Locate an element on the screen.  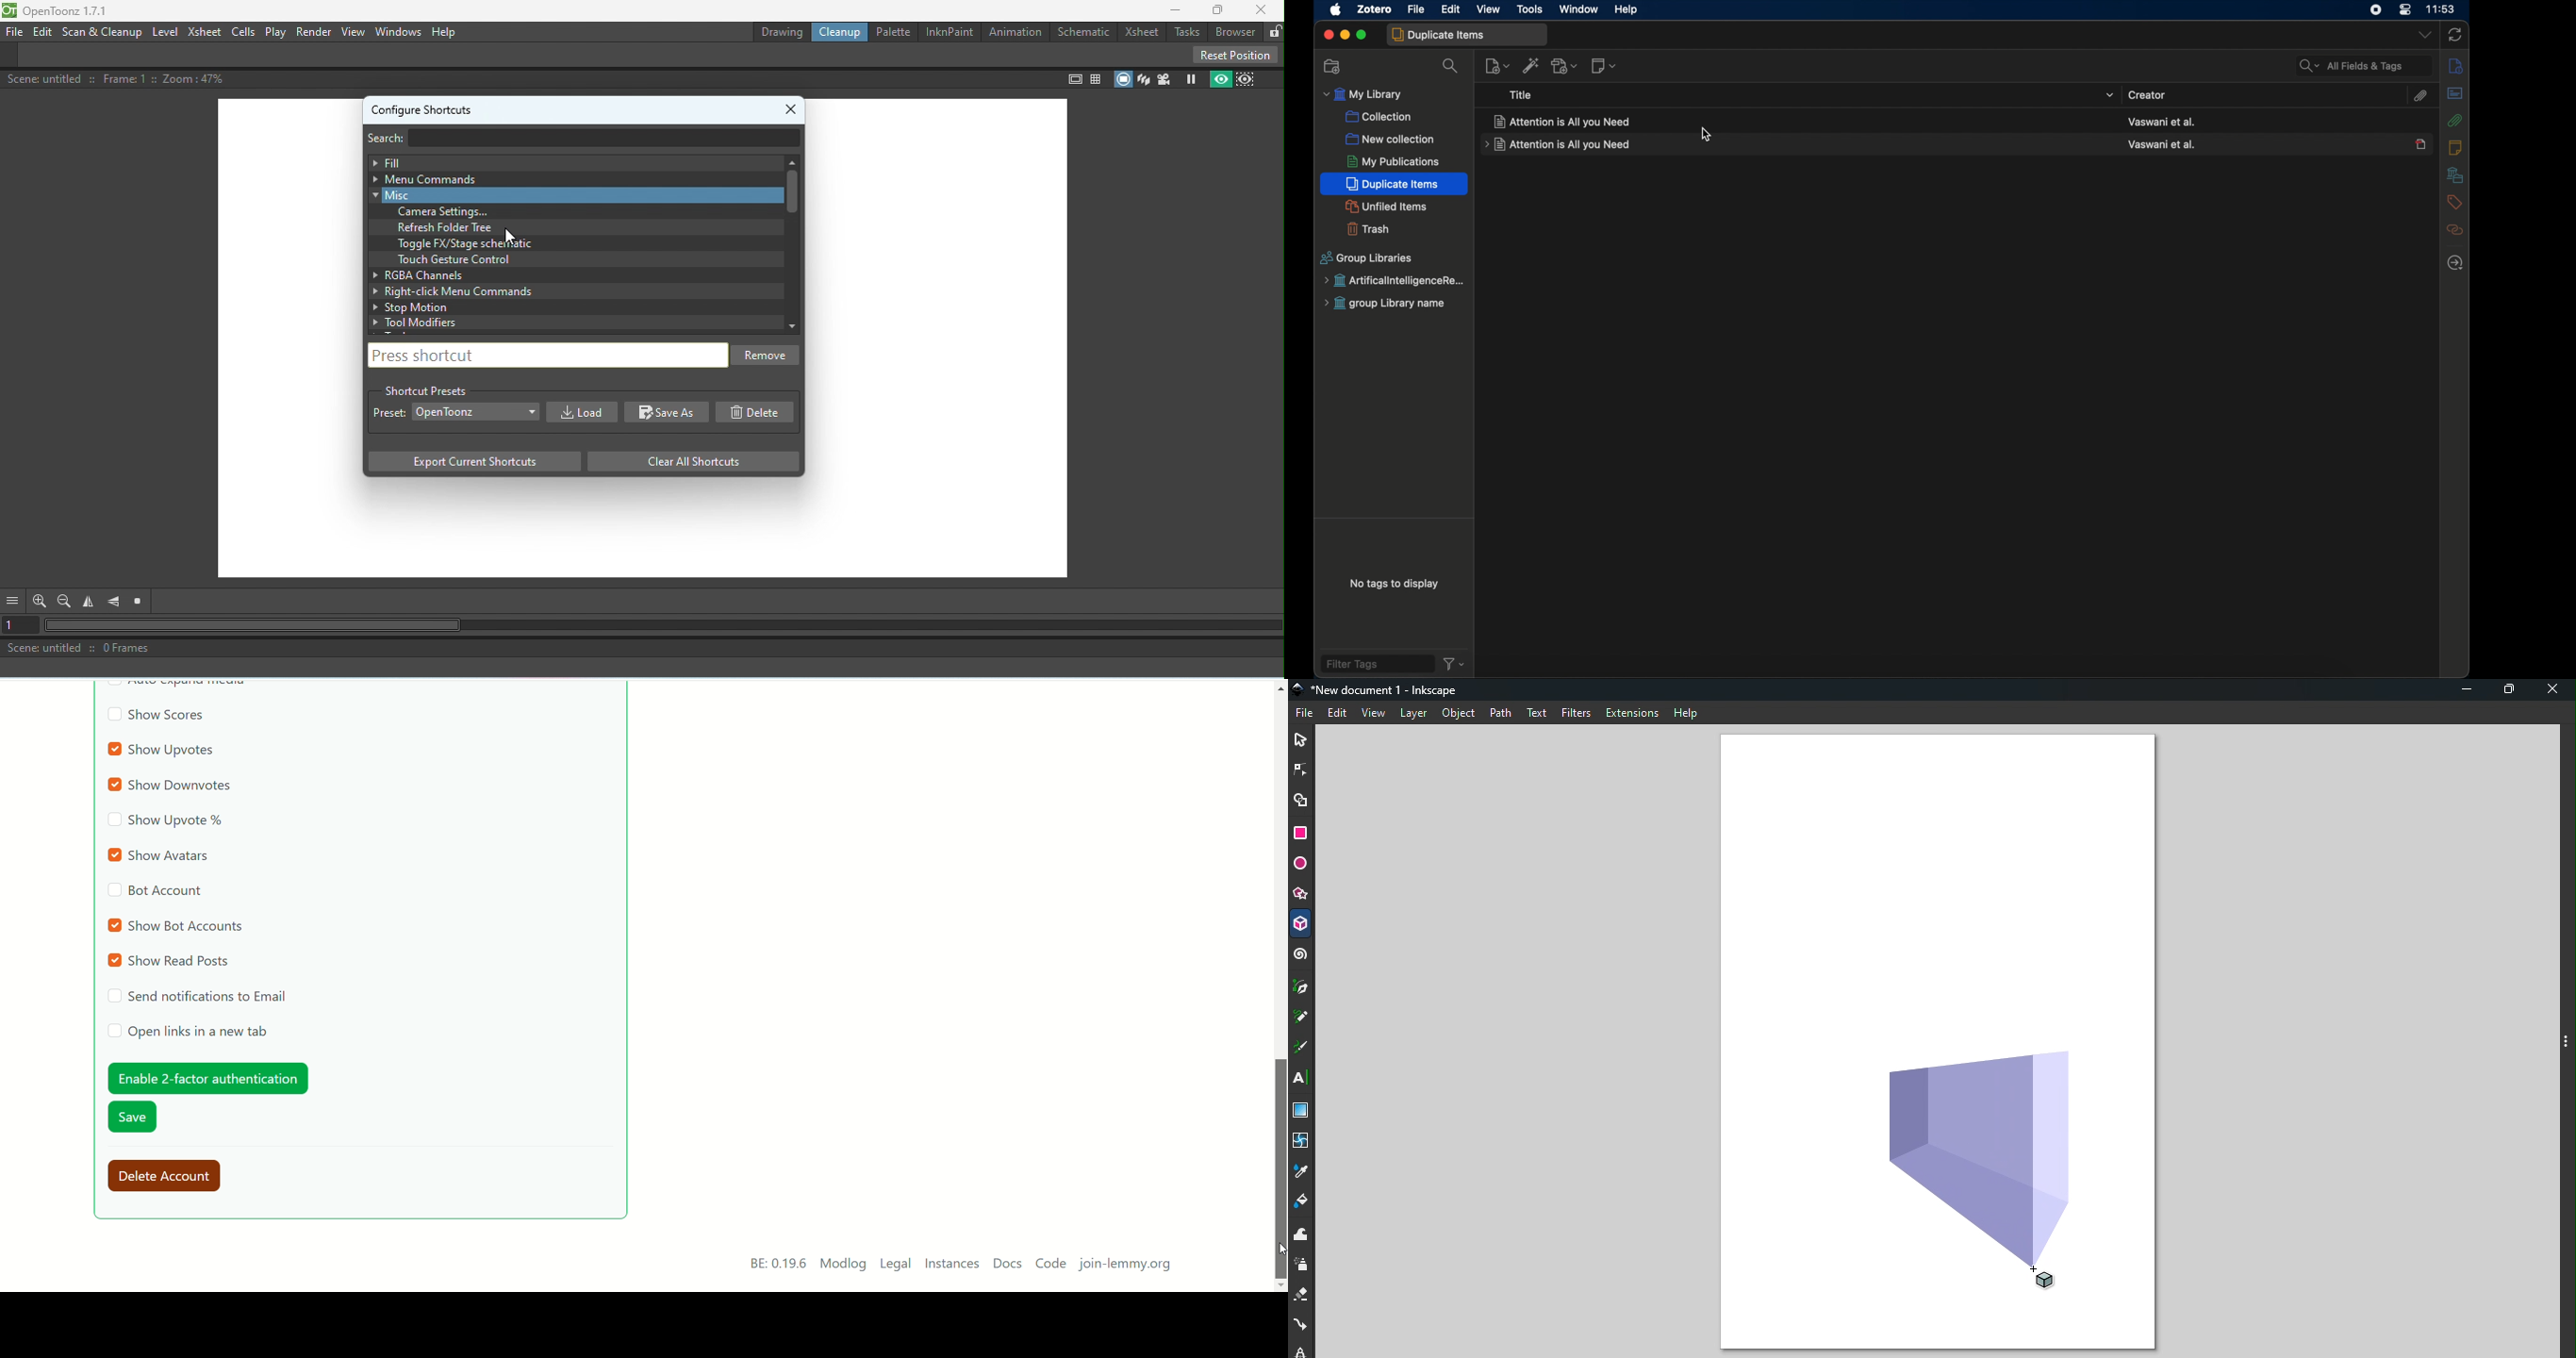
3D box tool is located at coordinates (1301, 923).